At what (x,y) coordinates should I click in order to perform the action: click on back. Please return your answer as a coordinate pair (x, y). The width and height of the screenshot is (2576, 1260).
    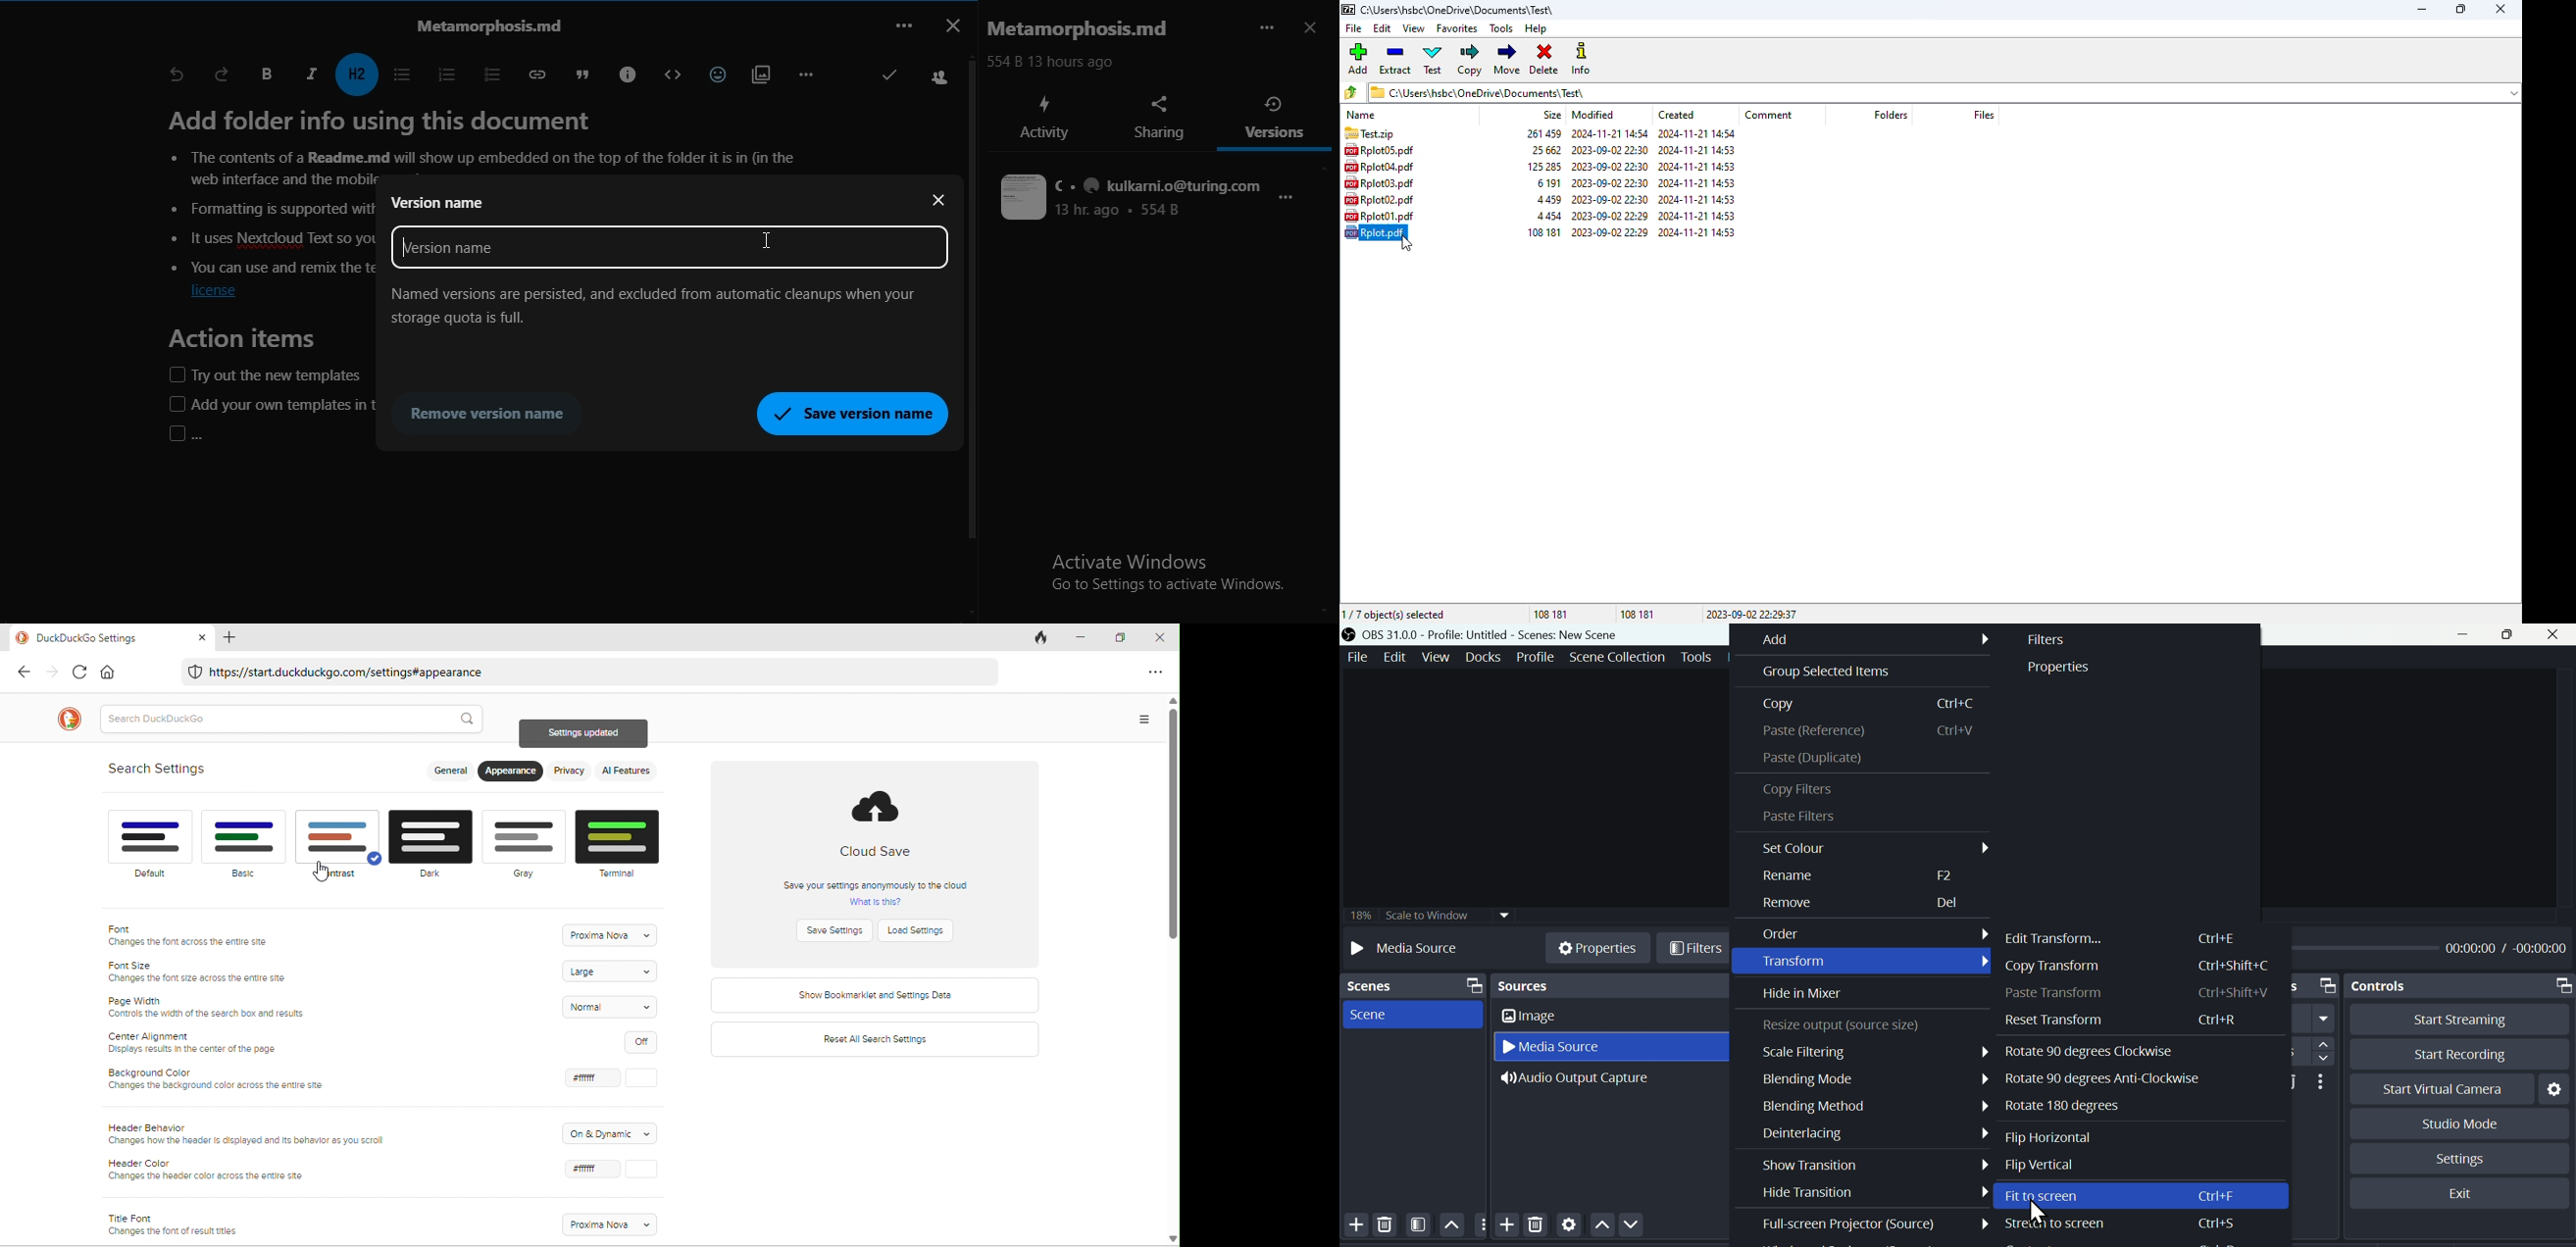
    Looking at the image, I should click on (23, 673).